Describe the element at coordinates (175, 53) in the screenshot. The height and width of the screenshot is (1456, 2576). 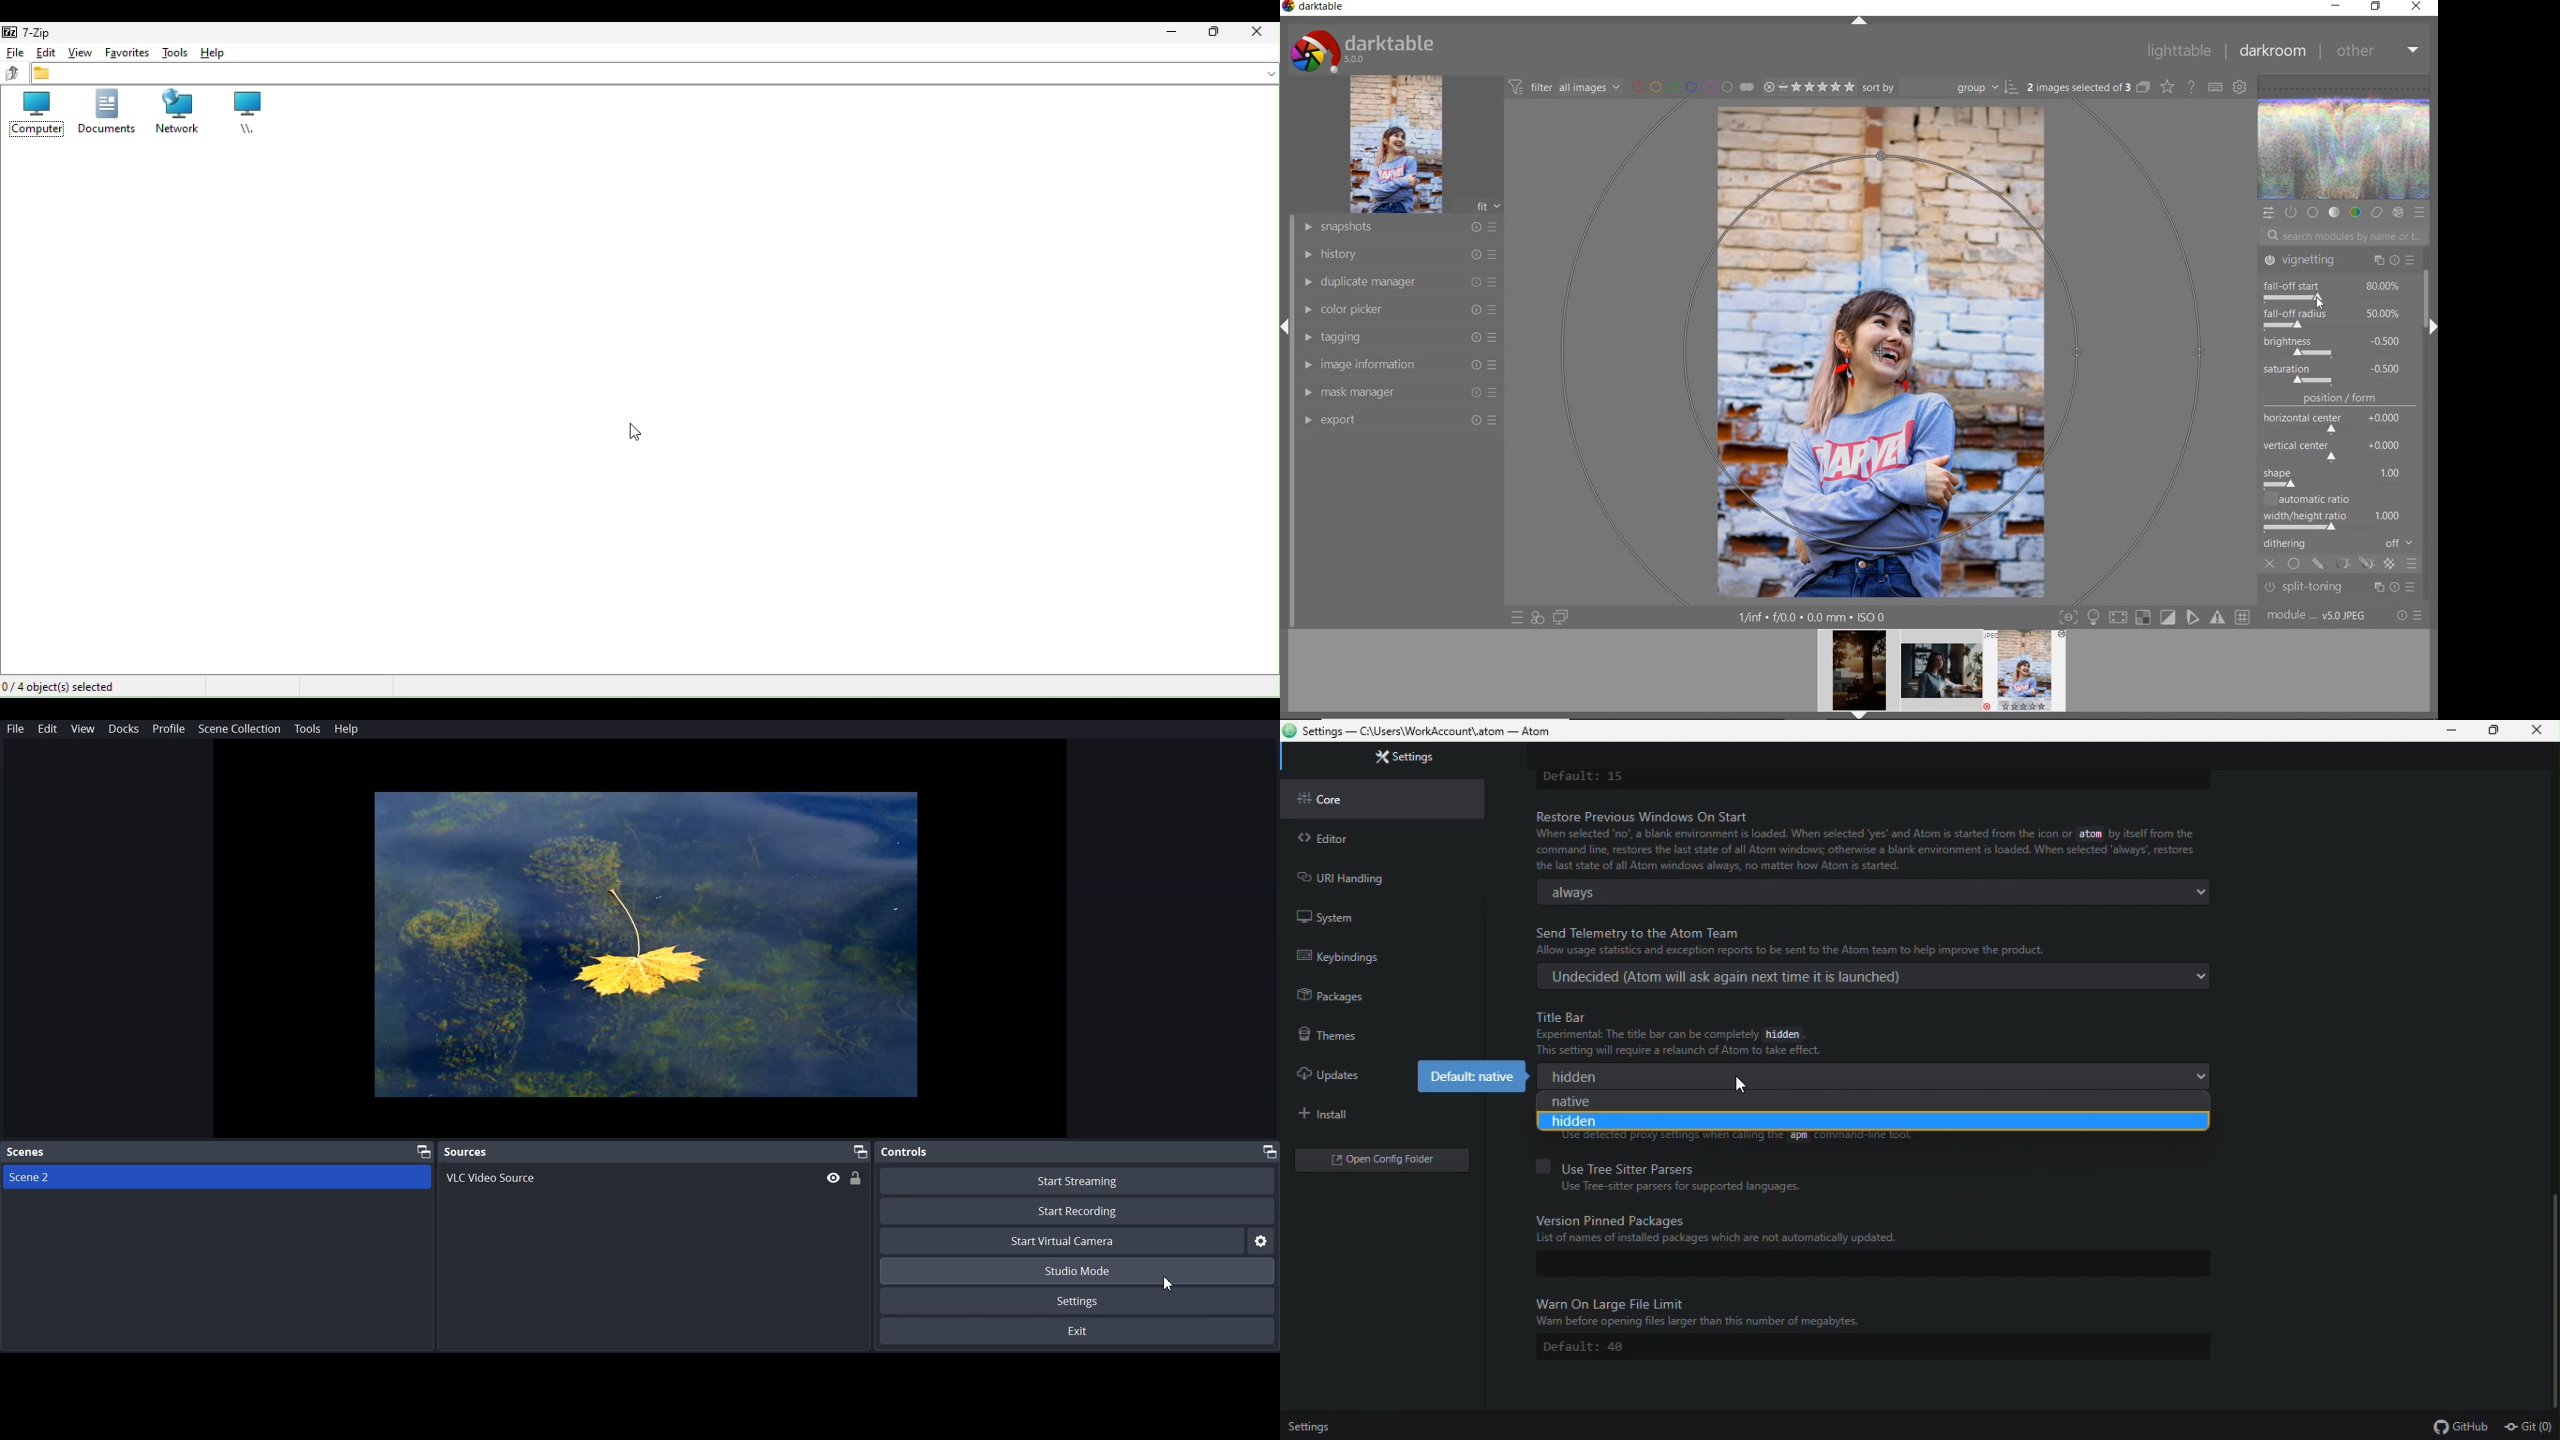
I see `Tools` at that location.